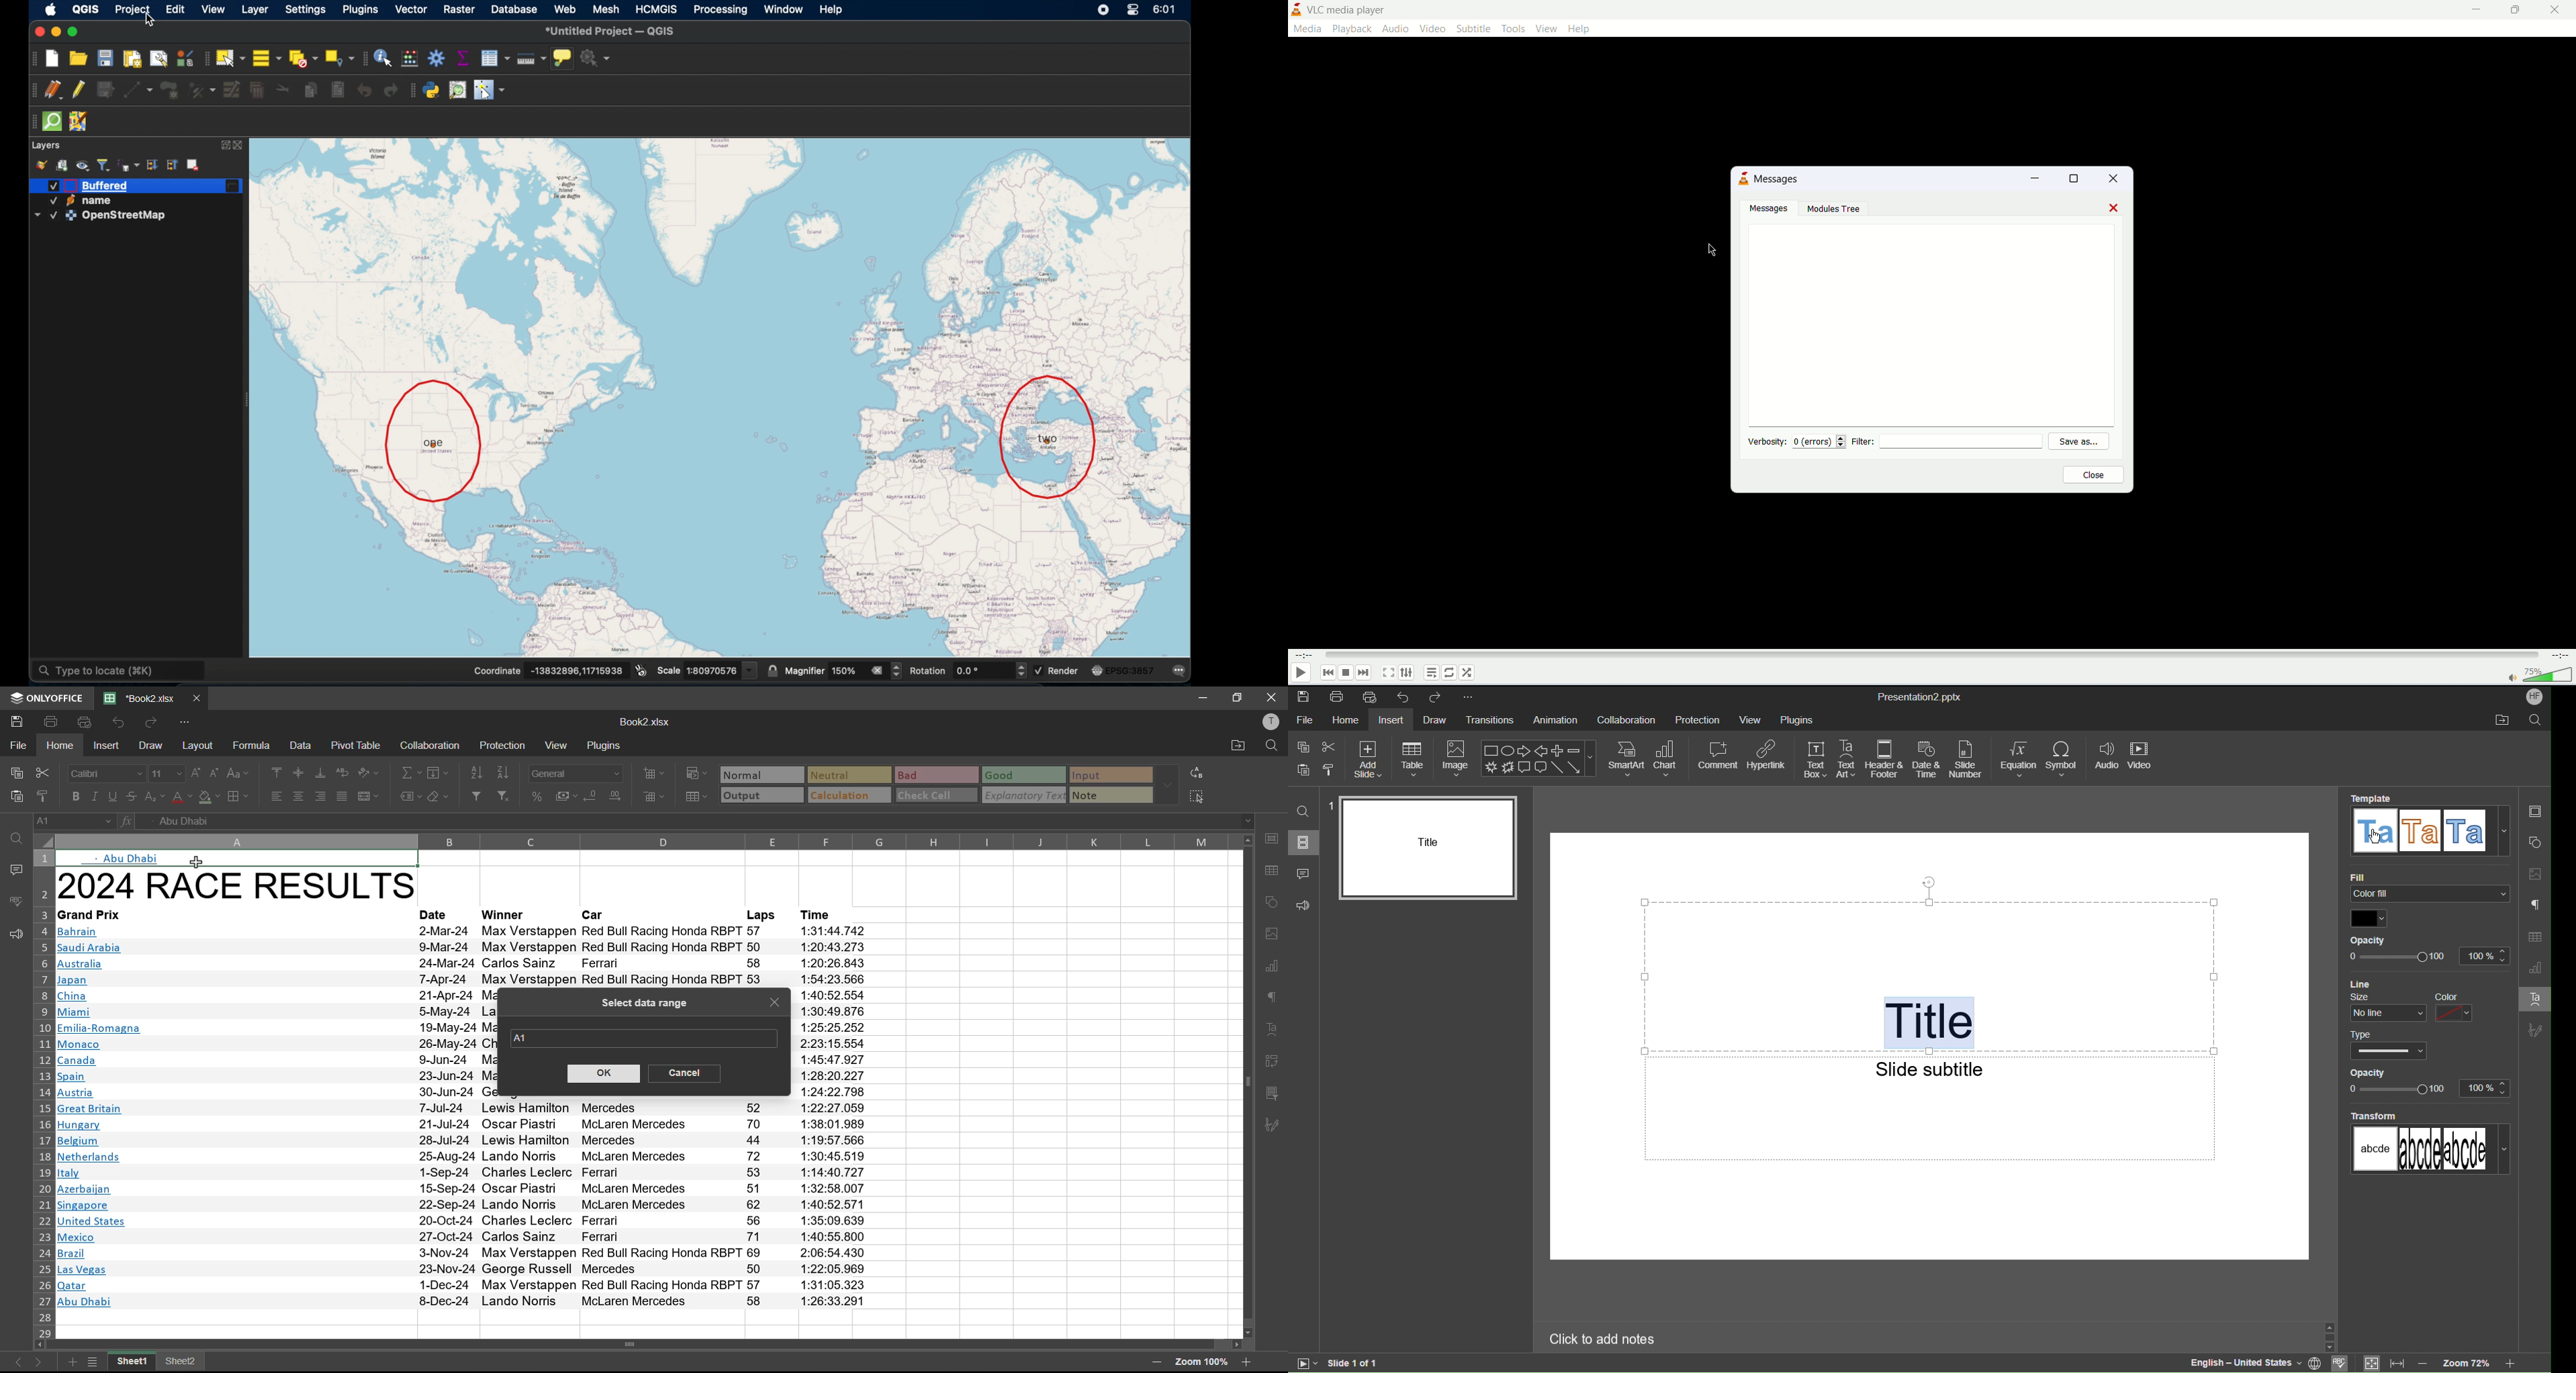 This screenshot has height=1400, width=2576. I want to click on Shape Menu, so click(1538, 758).